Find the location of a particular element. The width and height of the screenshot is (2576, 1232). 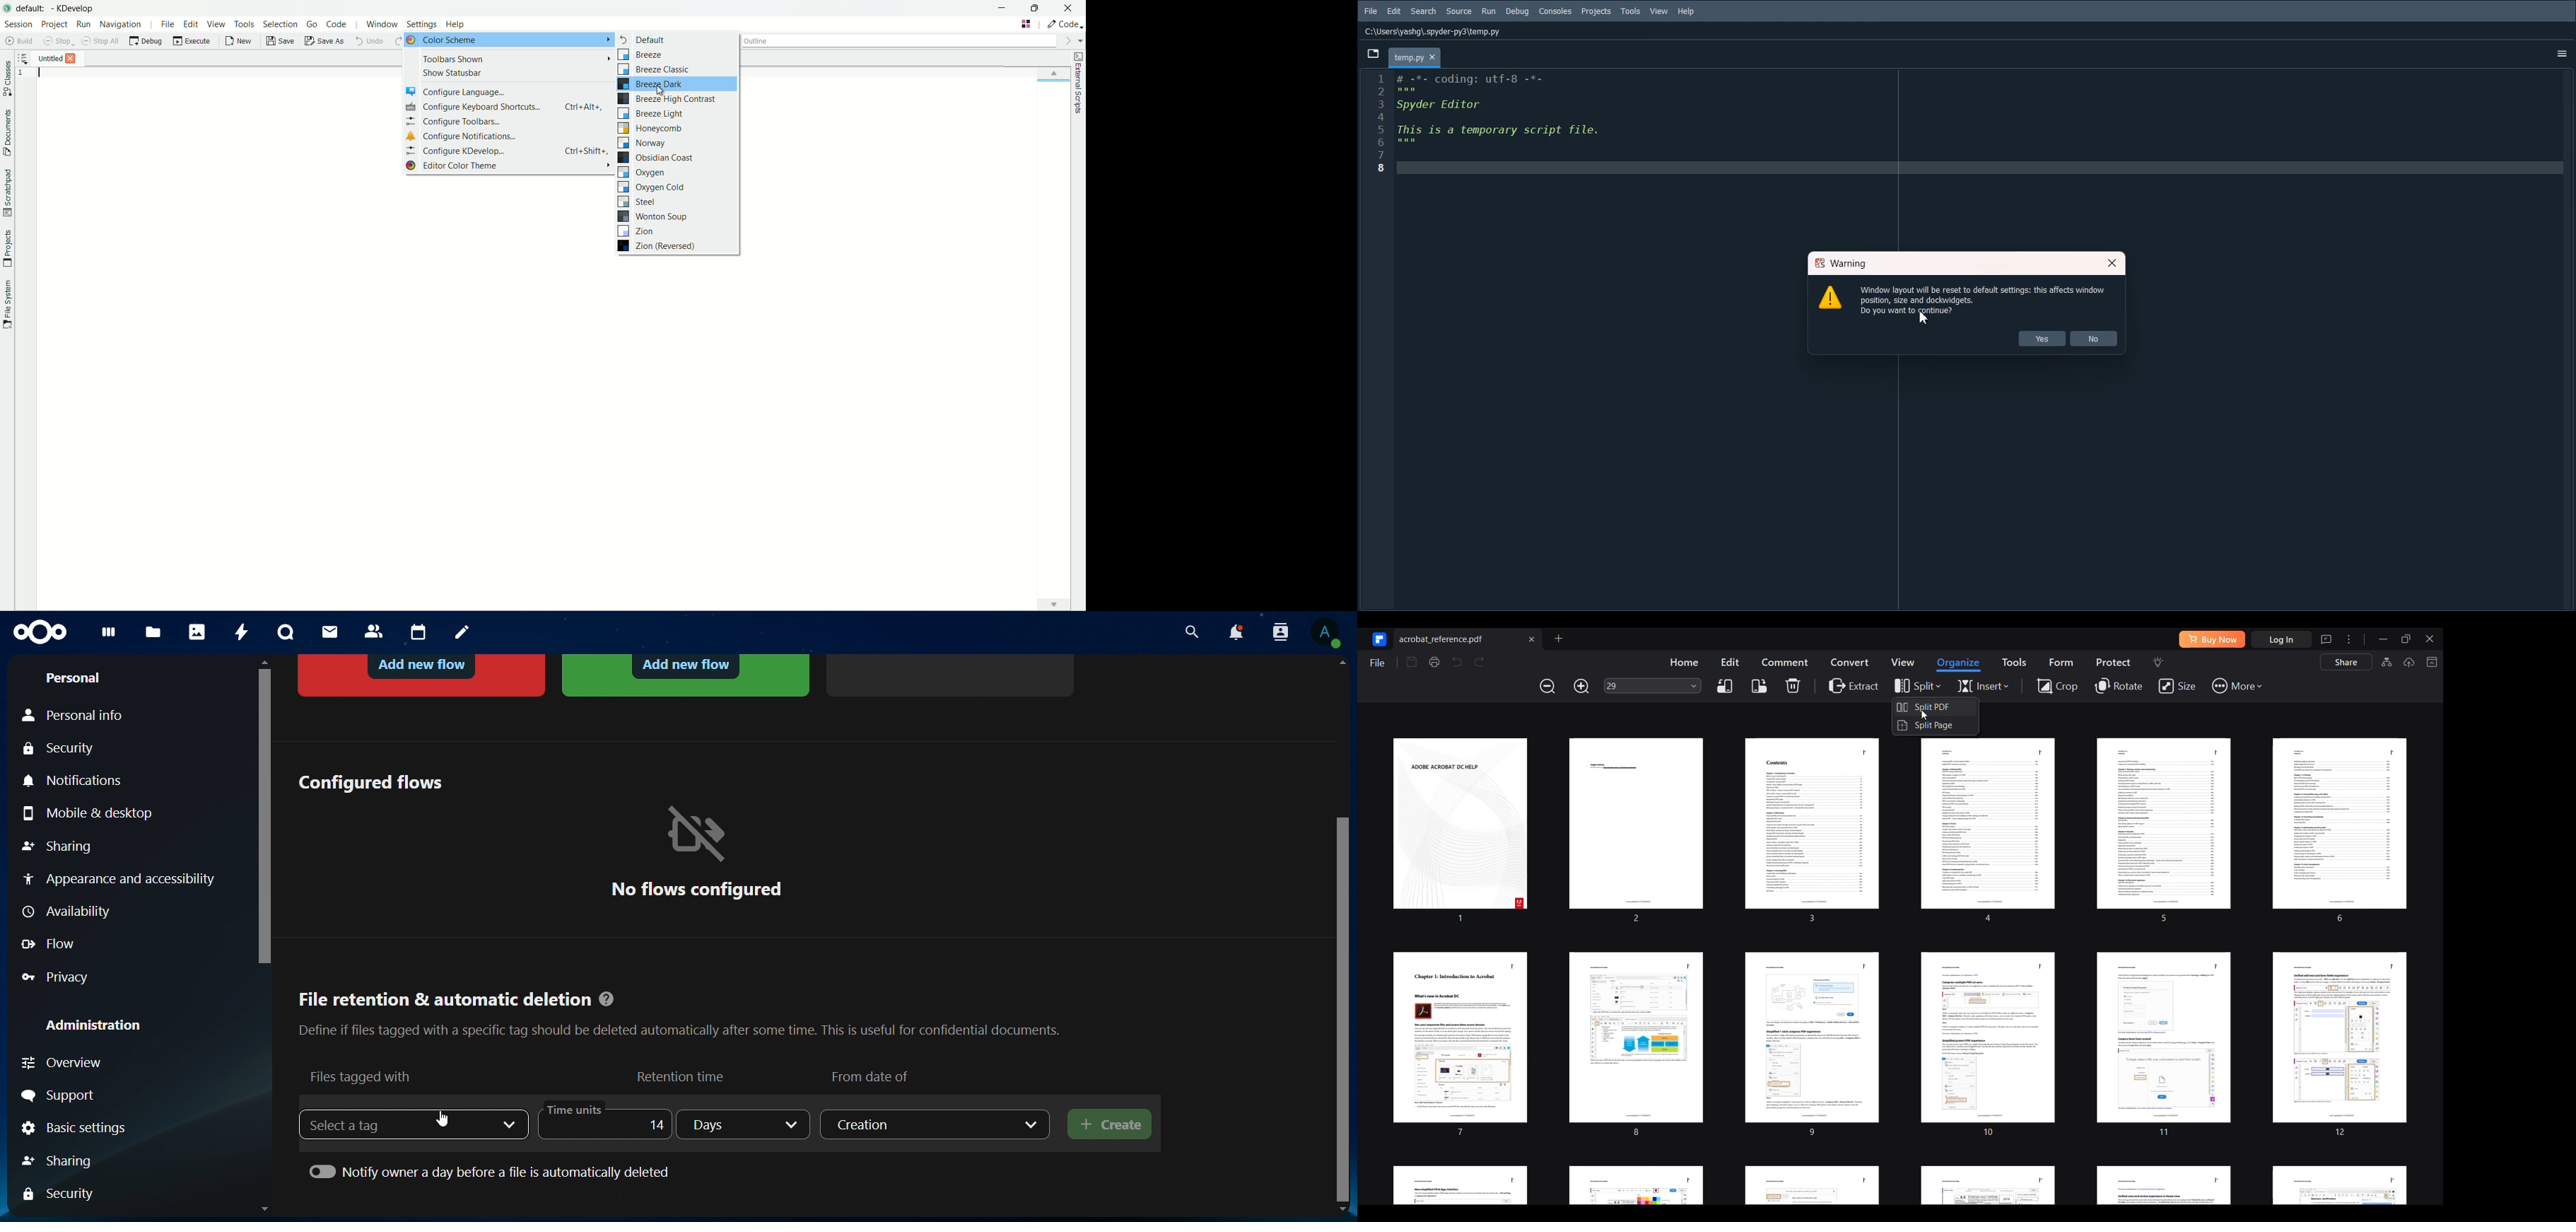

Console is located at coordinates (1555, 11).